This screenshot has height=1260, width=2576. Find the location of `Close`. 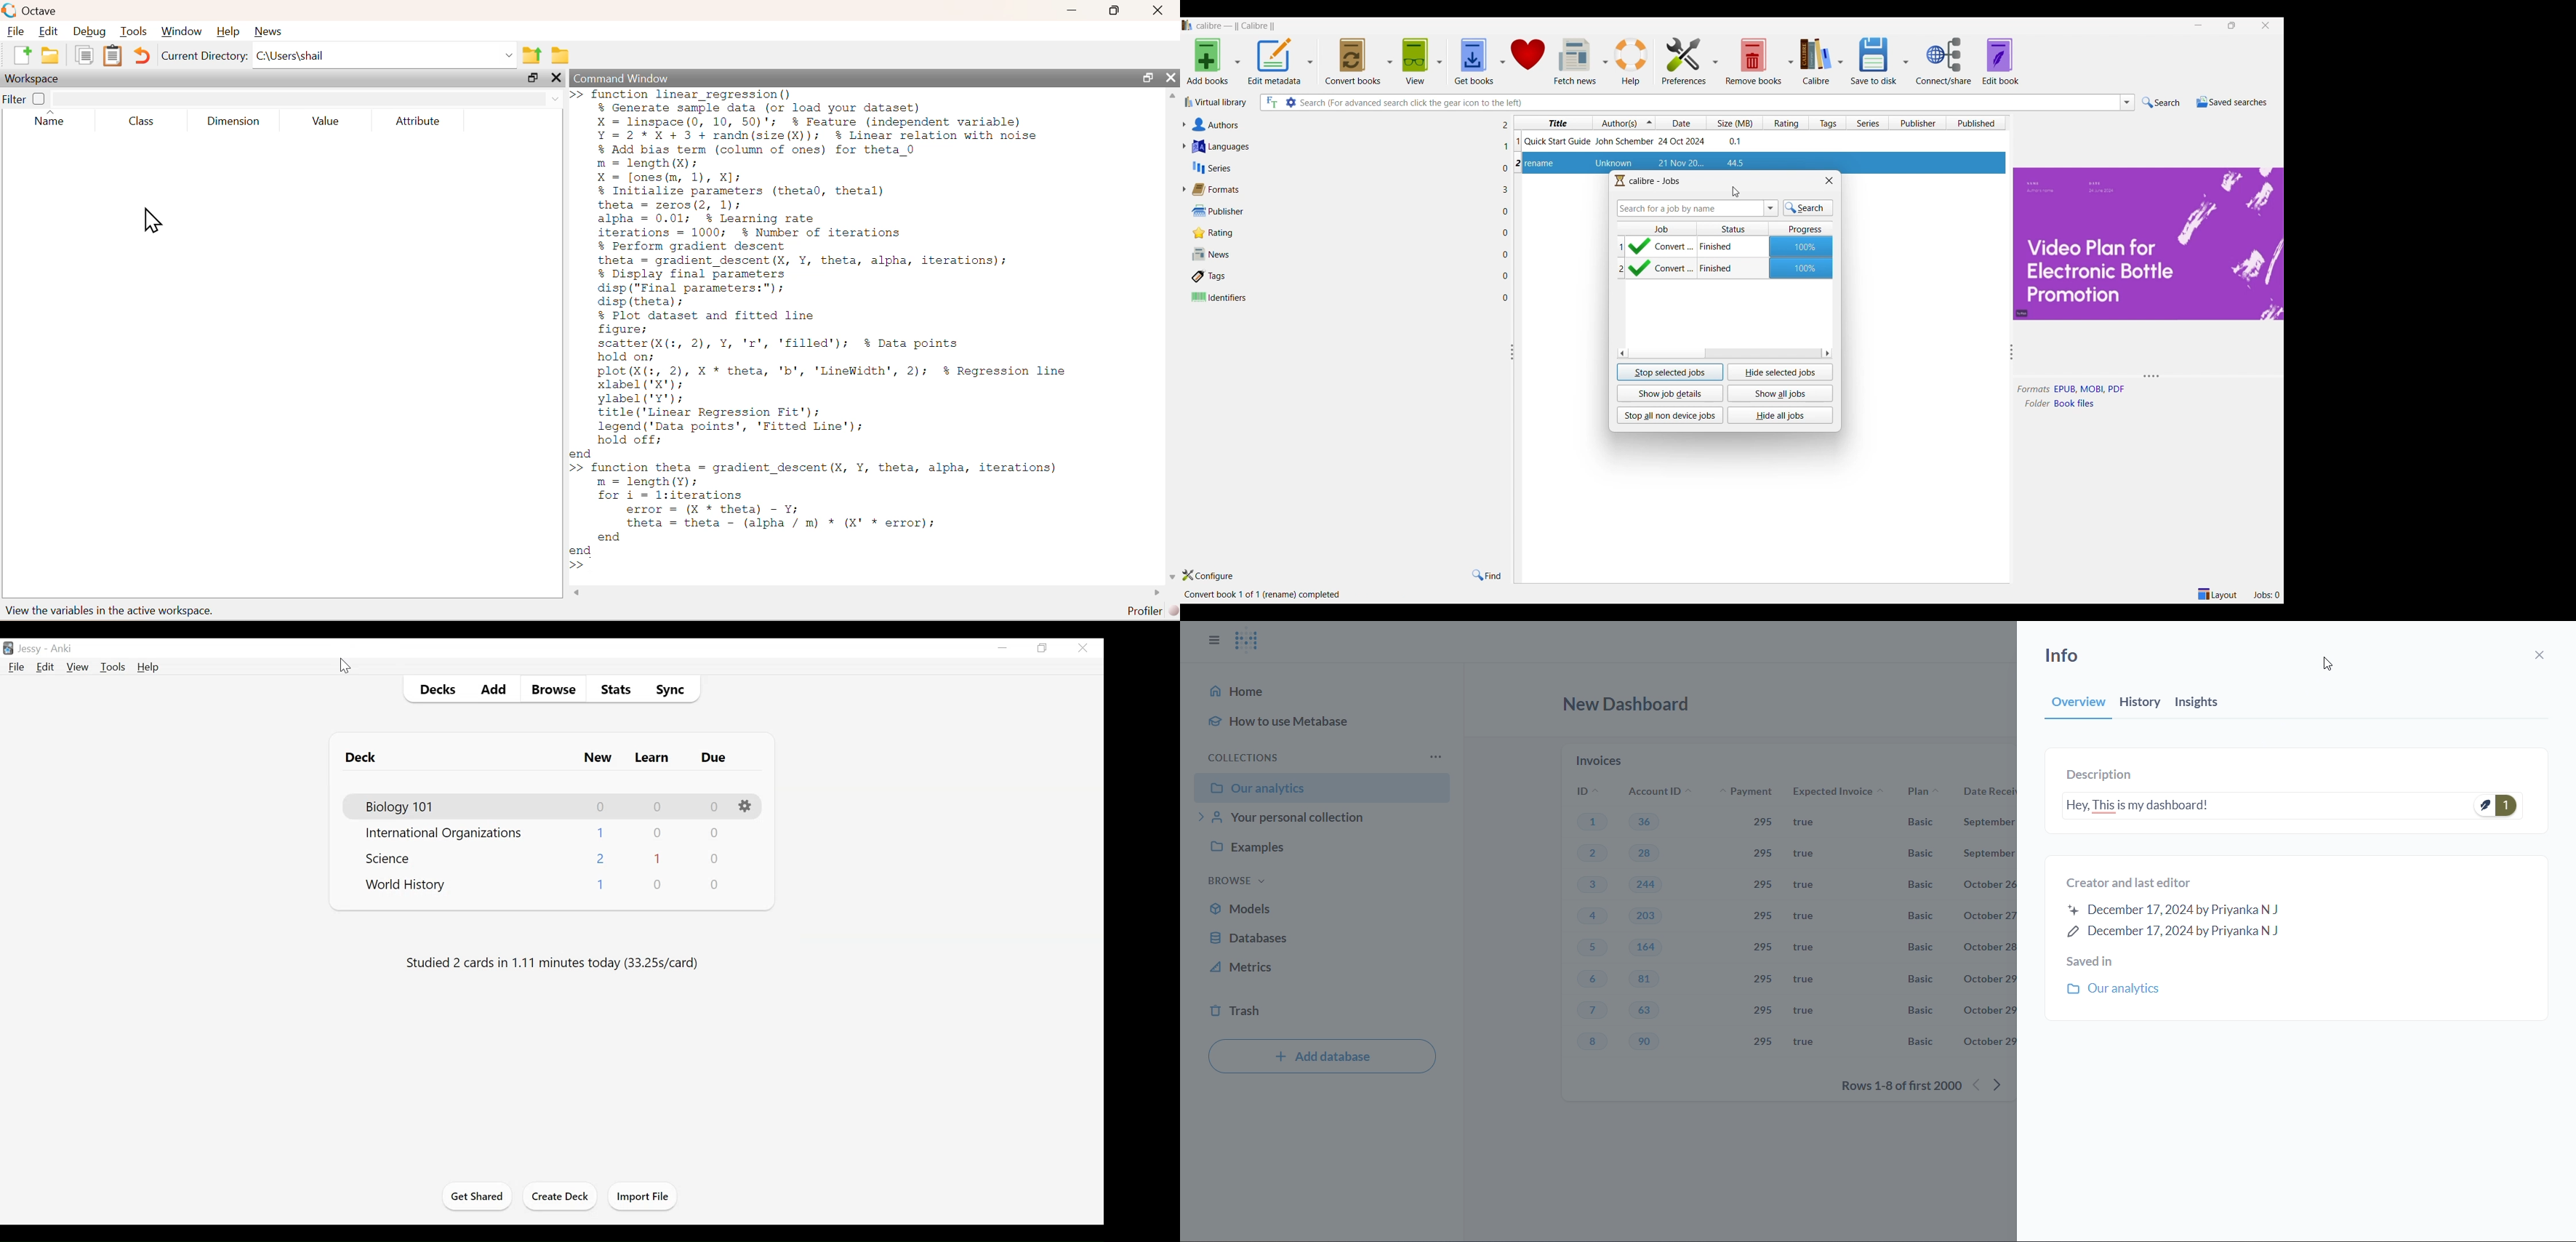

Close is located at coordinates (1083, 649).